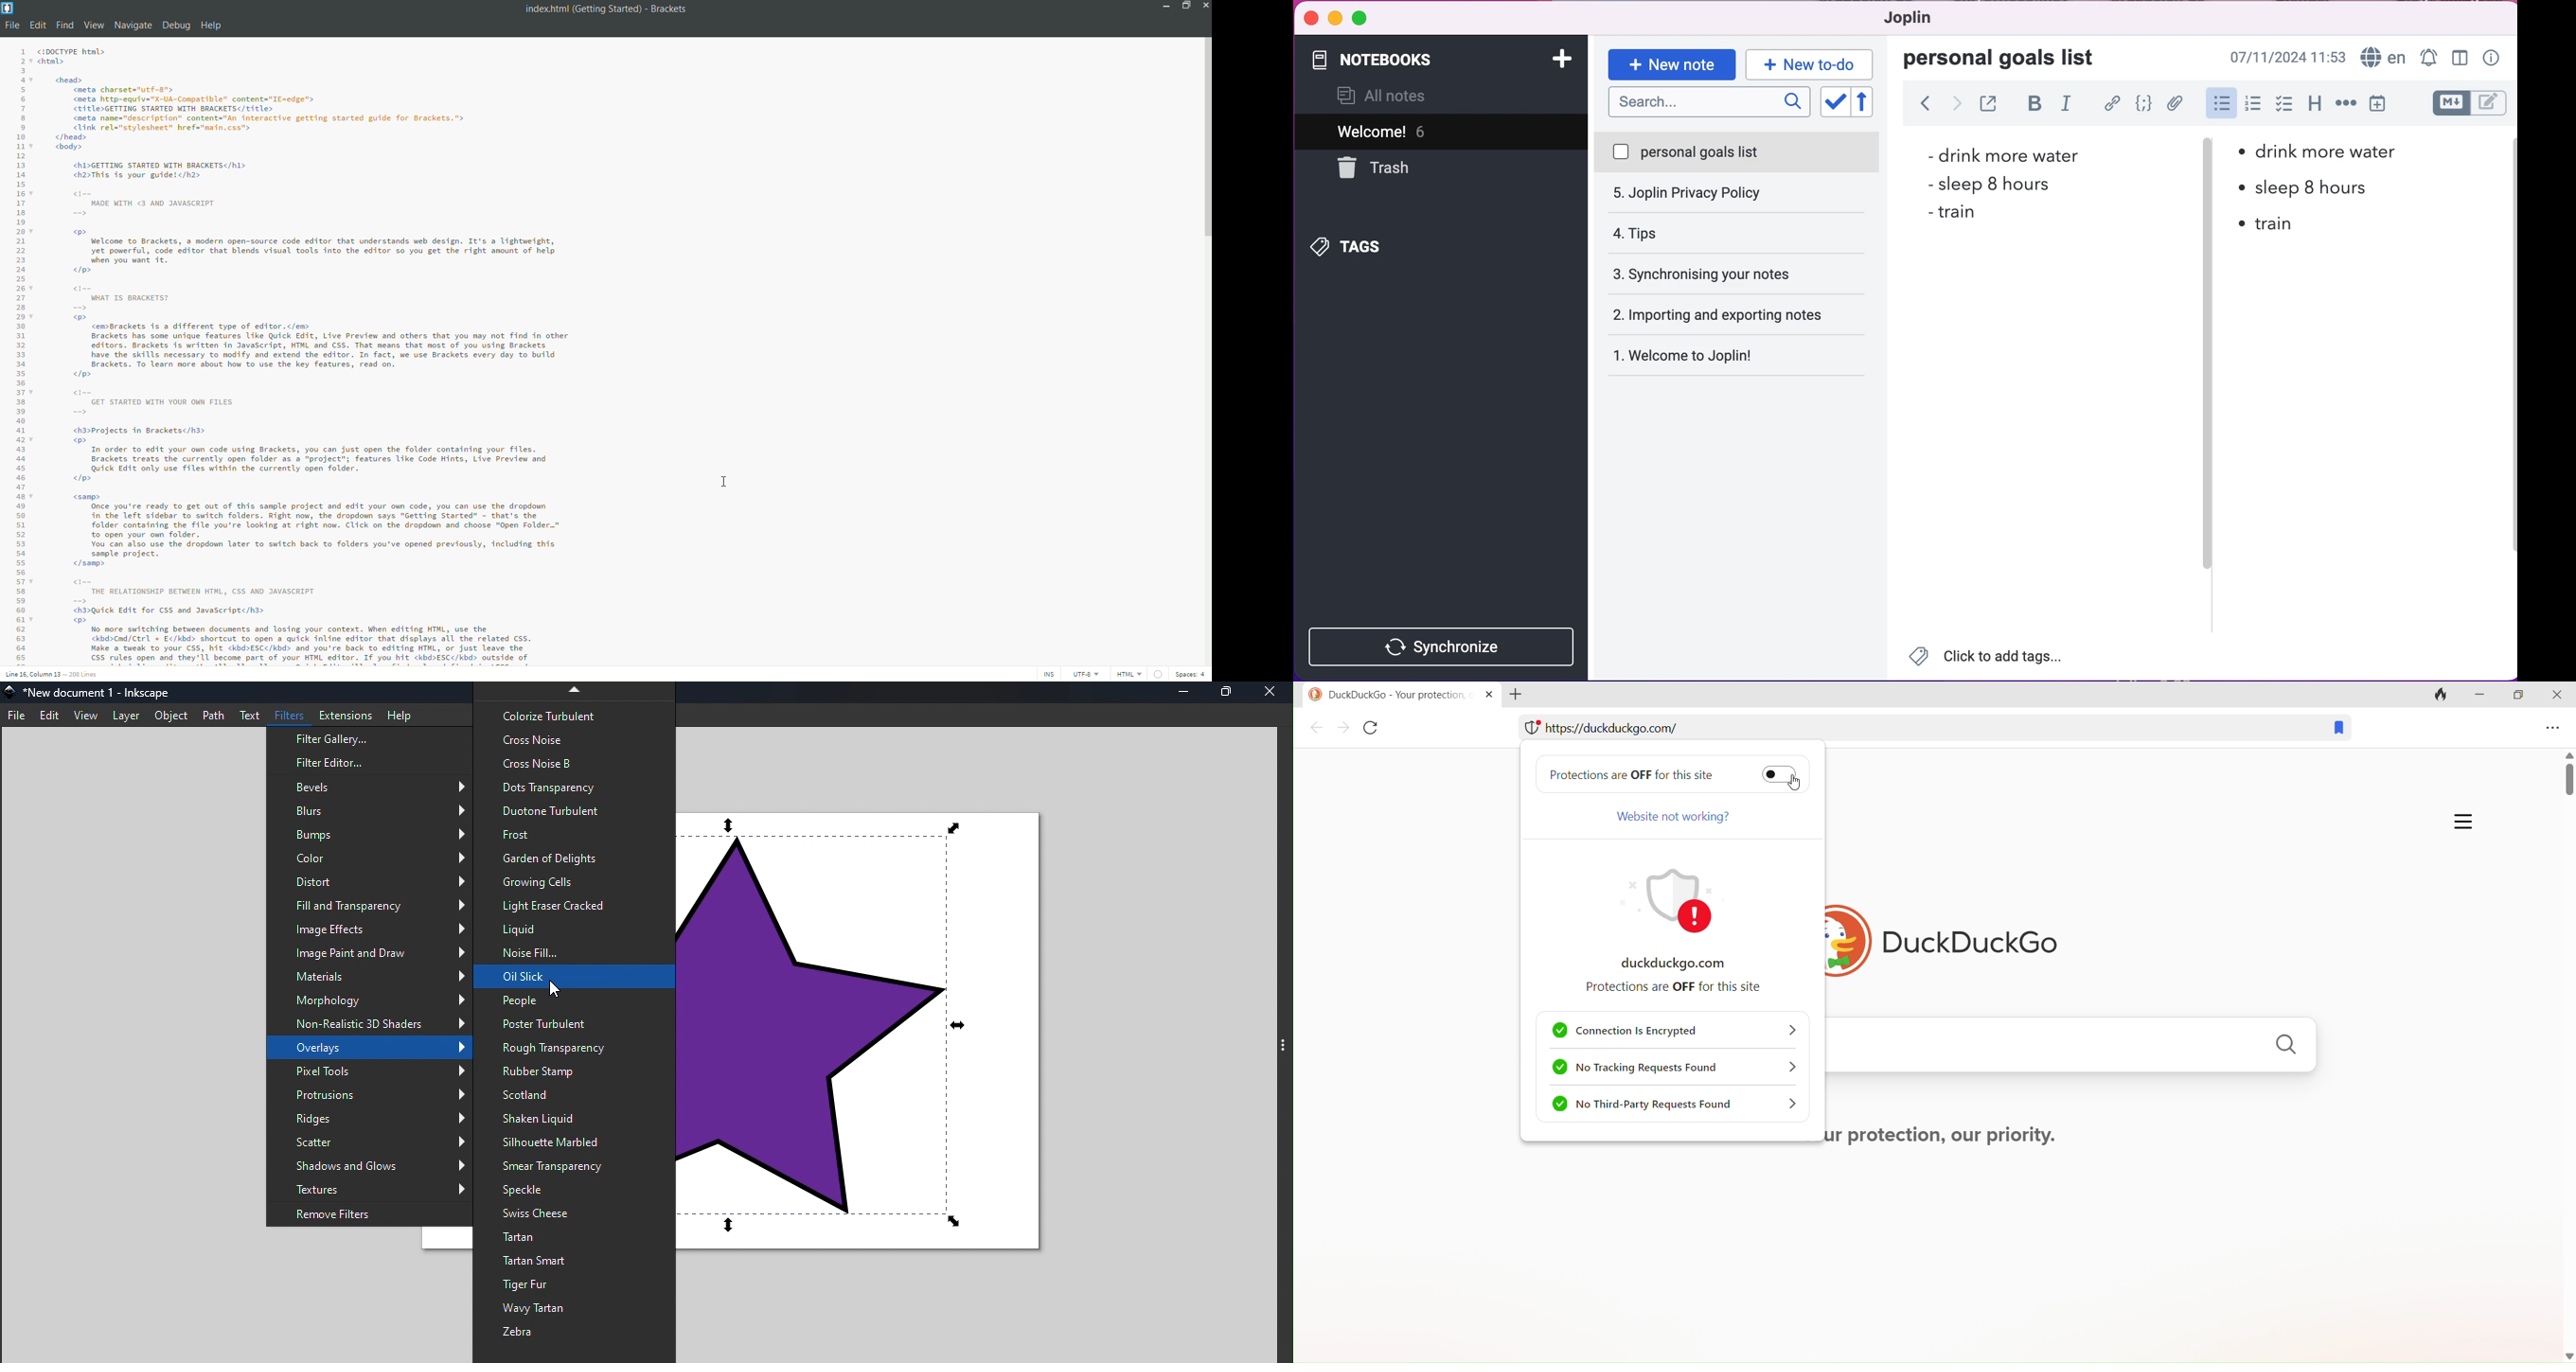 The width and height of the screenshot is (2576, 1372). I want to click on Protection are off for this site, so click(1678, 778).